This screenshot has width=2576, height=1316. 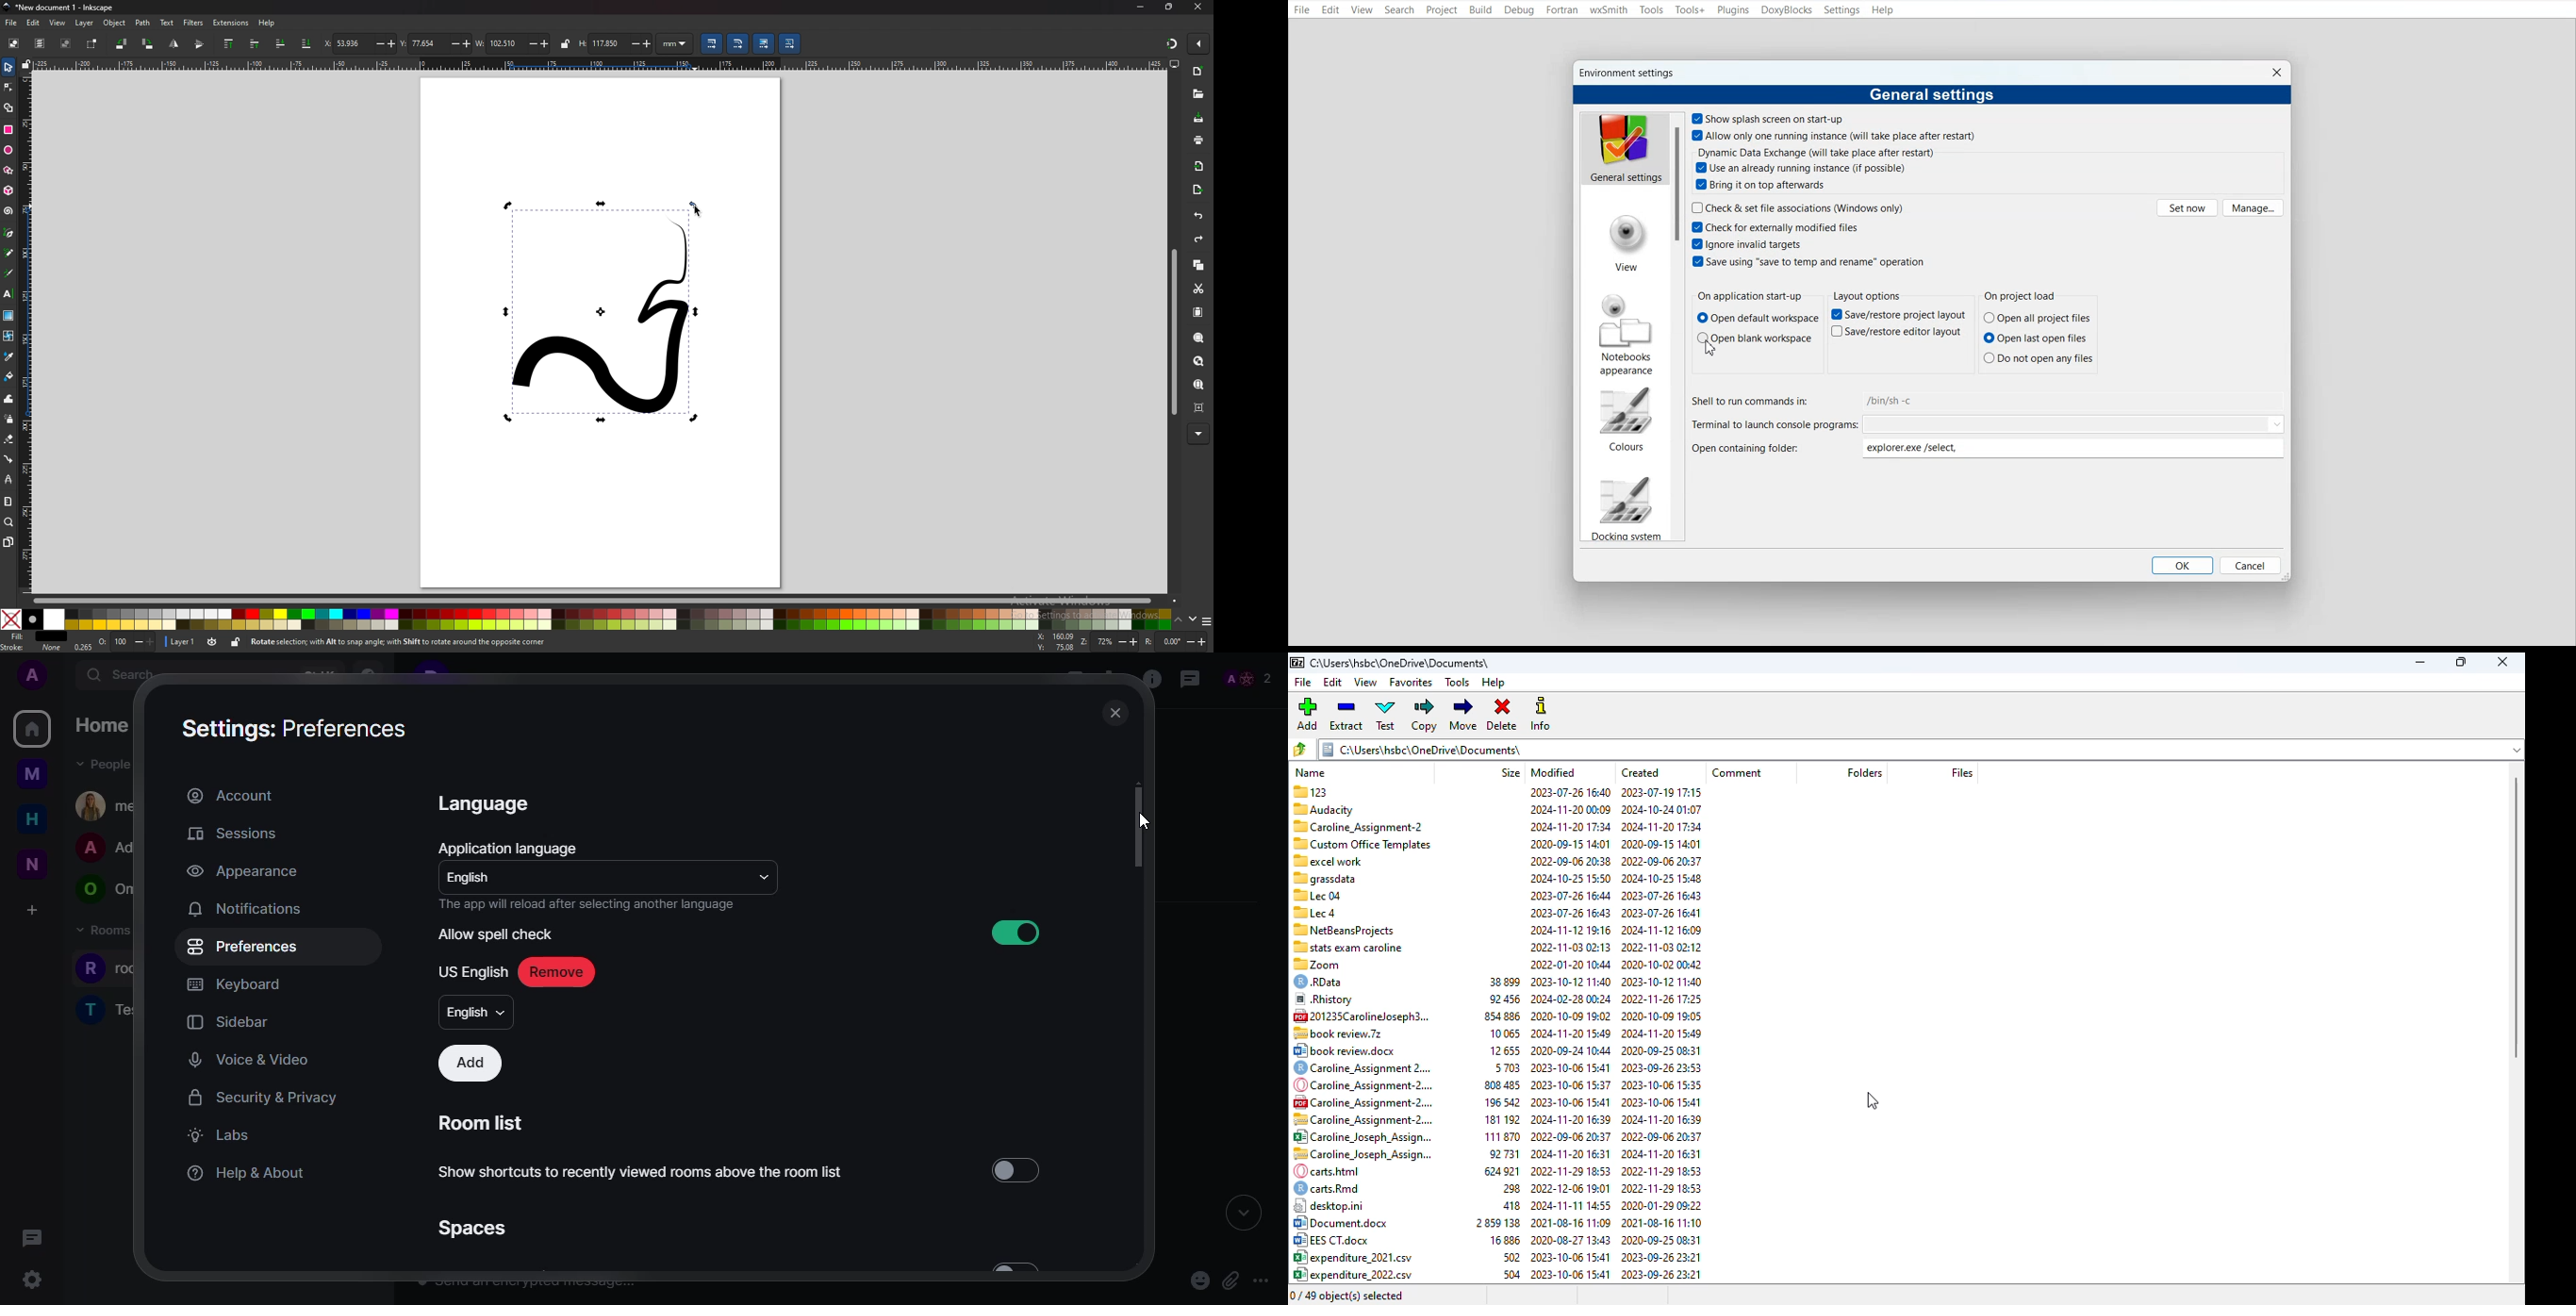 What do you see at coordinates (695, 209) in the screenshot?
I see `cursor` at bounding box center [695, 209].